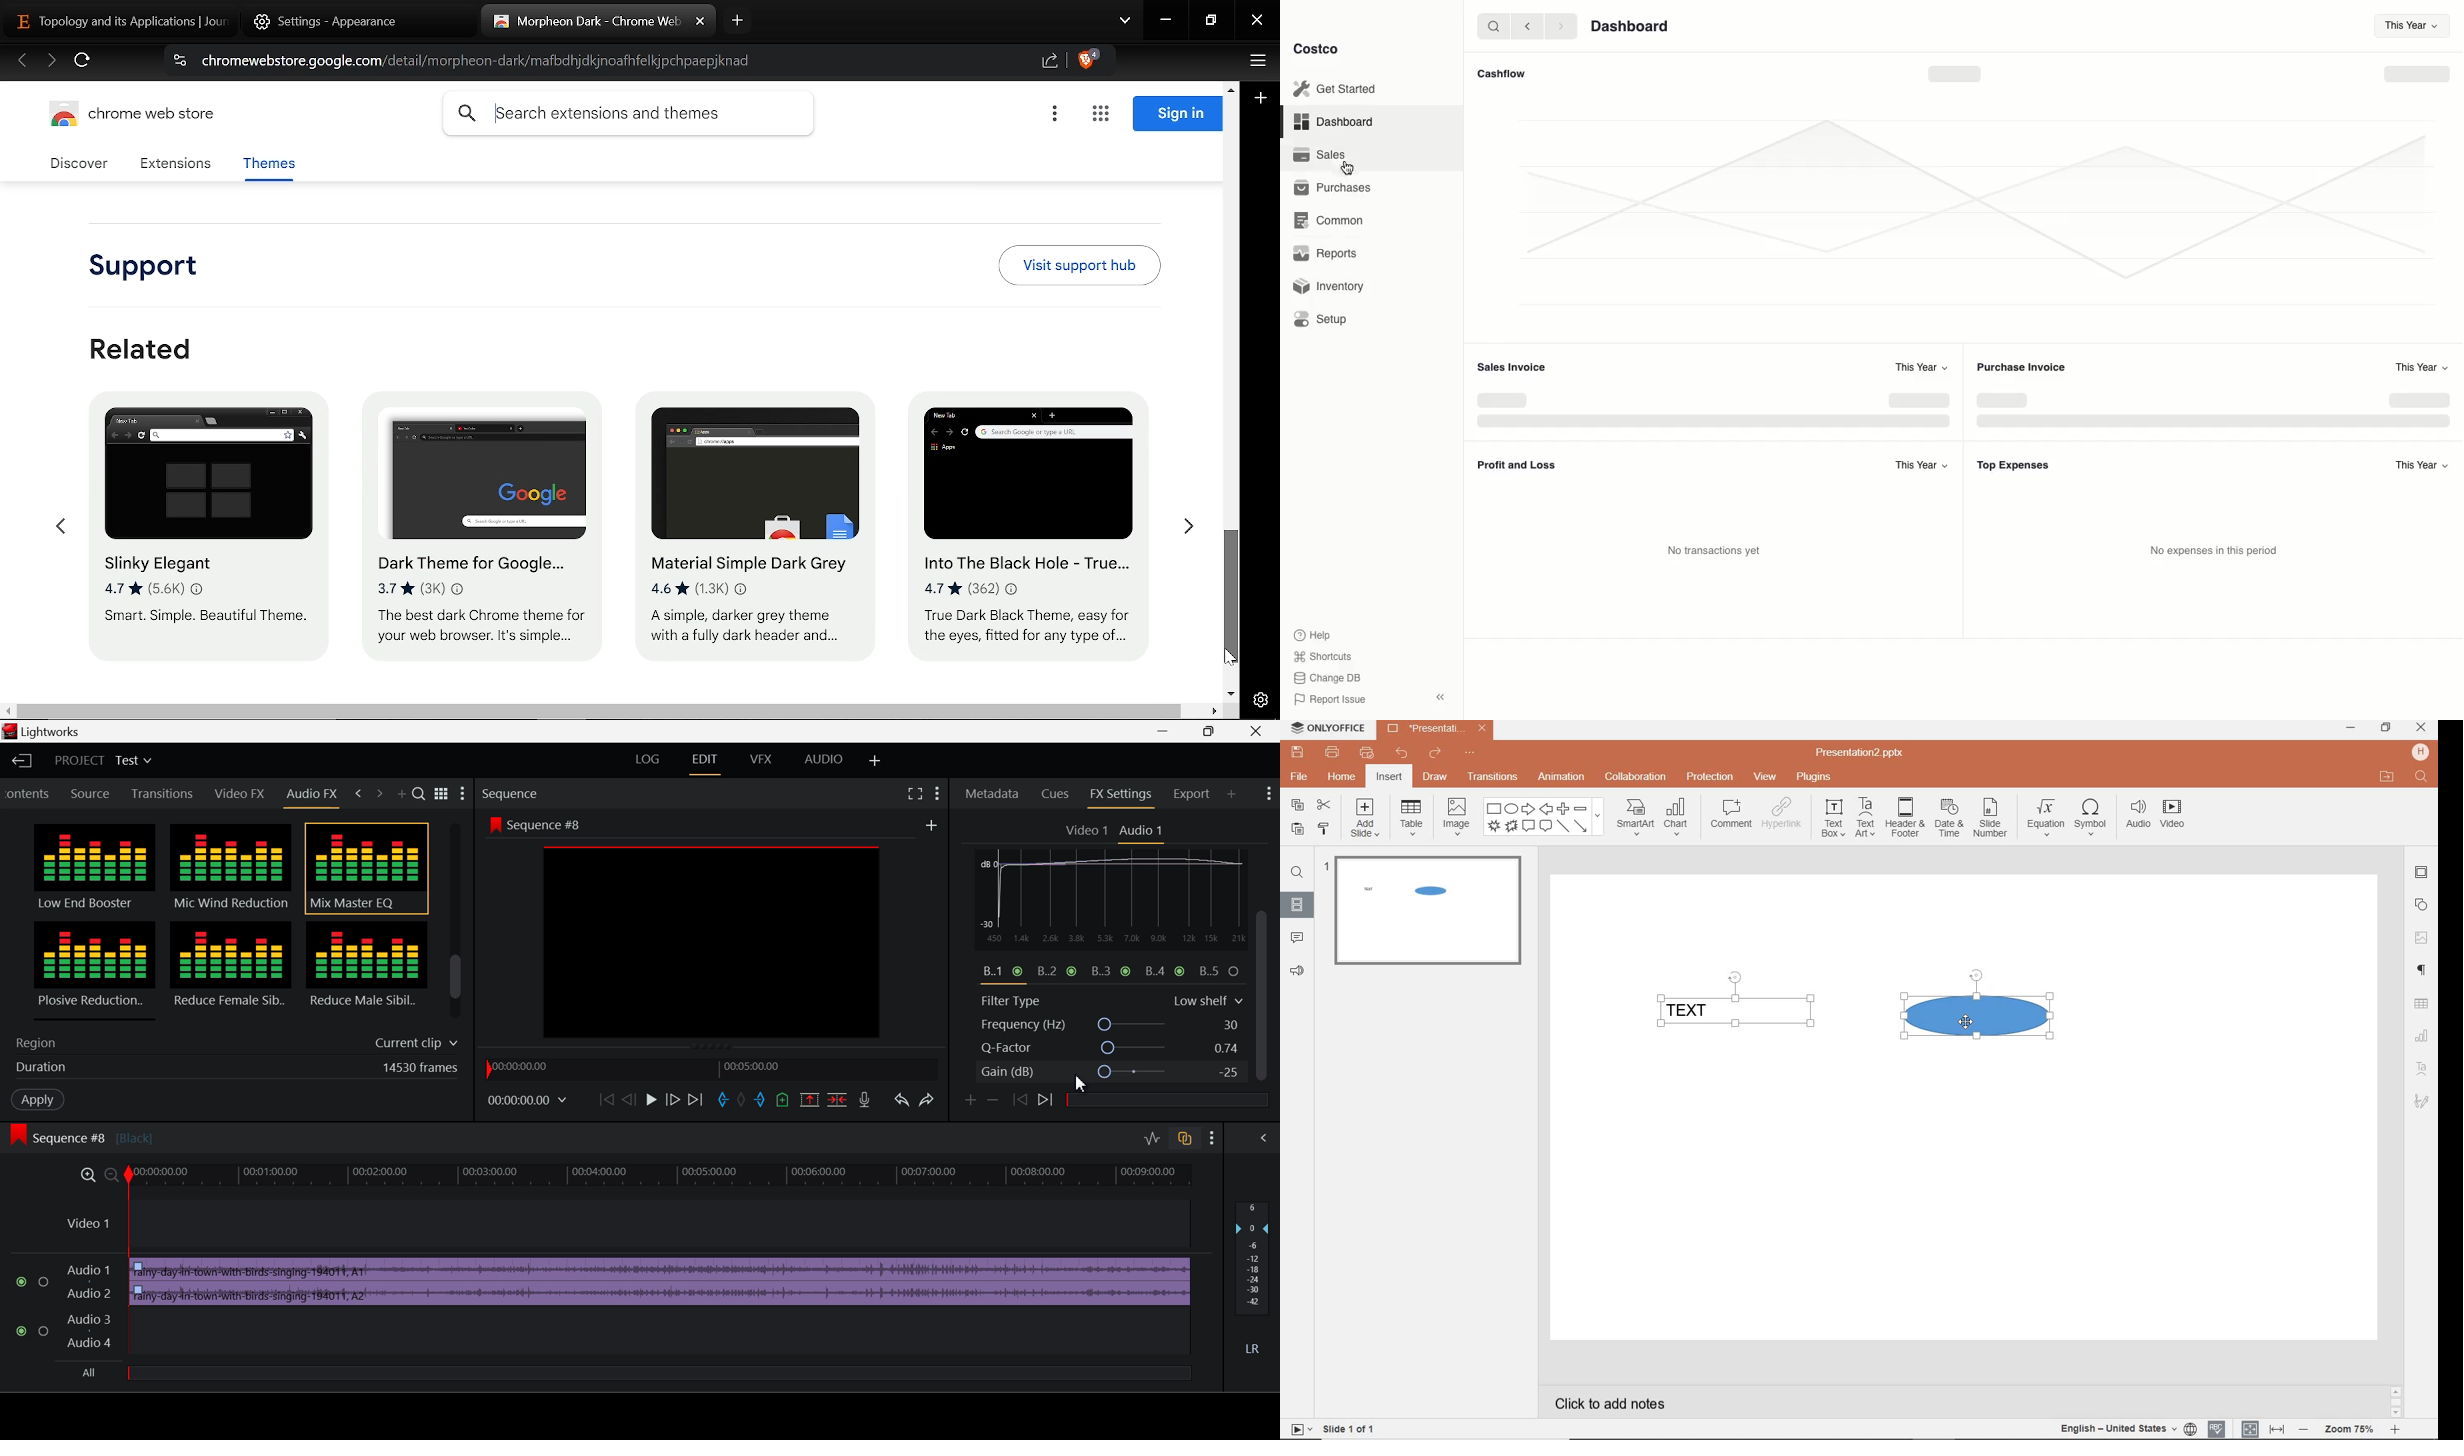 The width and height of the screenshot is (2464, 1456). What do you see at coordinates (2422, 937) in the screenshot?
I see `IMAGE SETTINGS` at bounding box center [2422, 937].